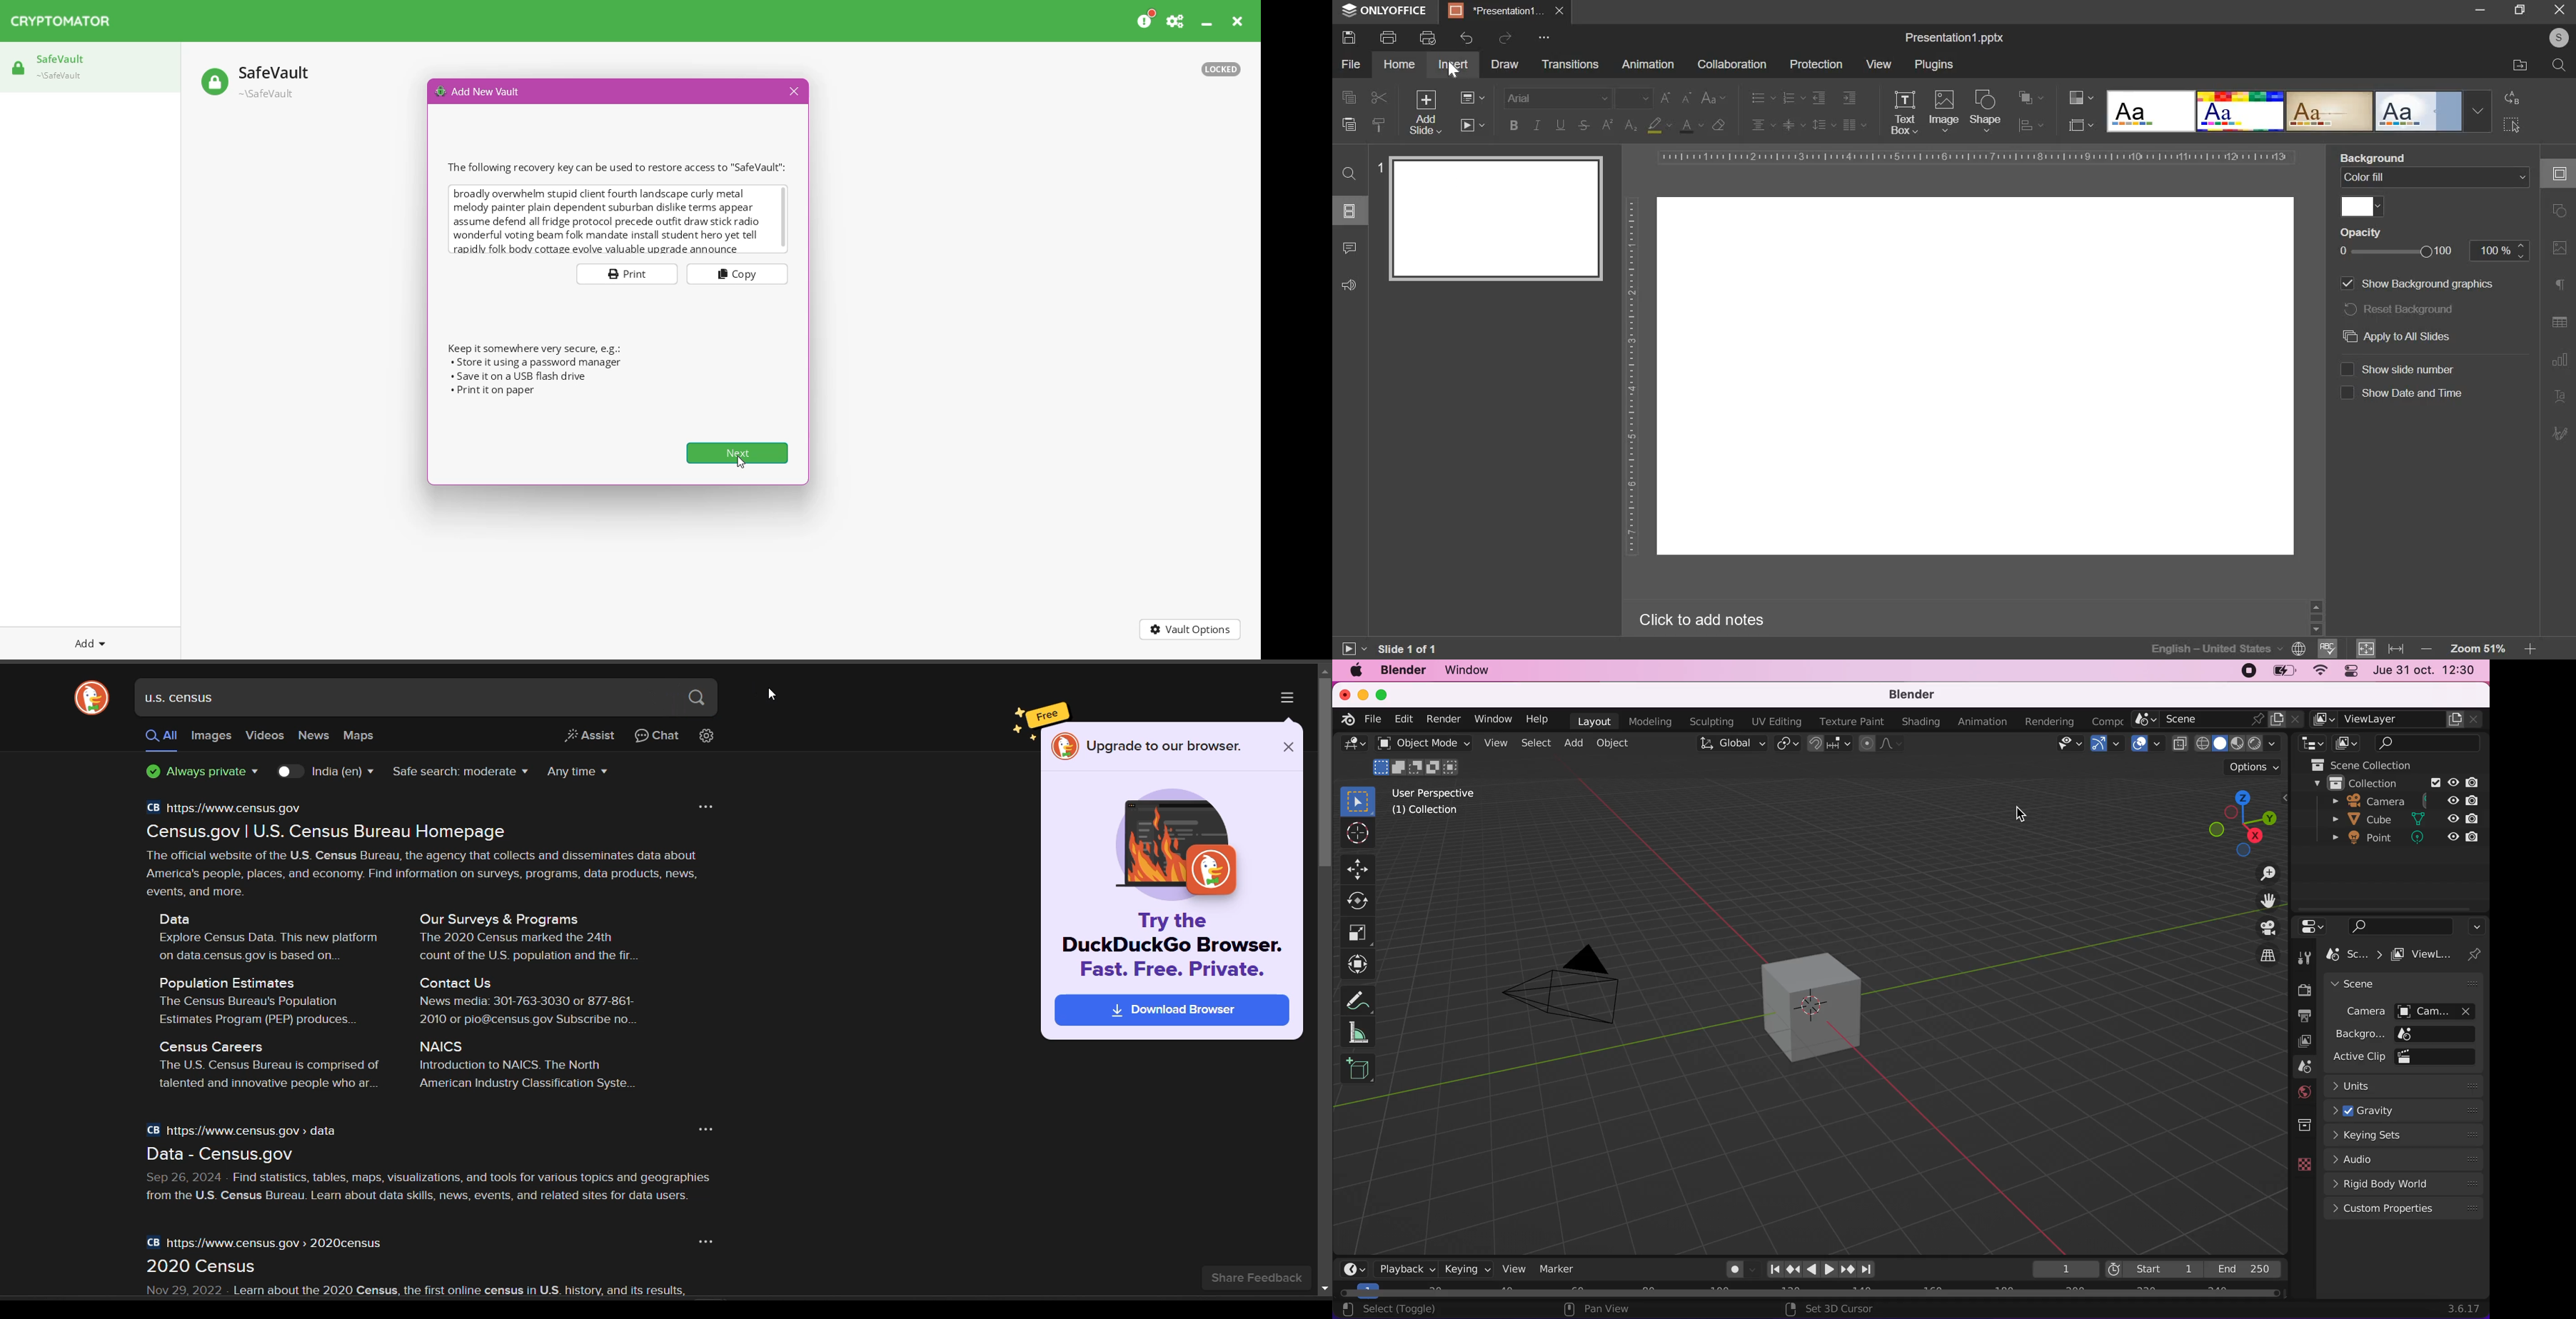 This screenshot has width=2576, height=1344. I want to click on proportional editing objects, so click(1885, 743).